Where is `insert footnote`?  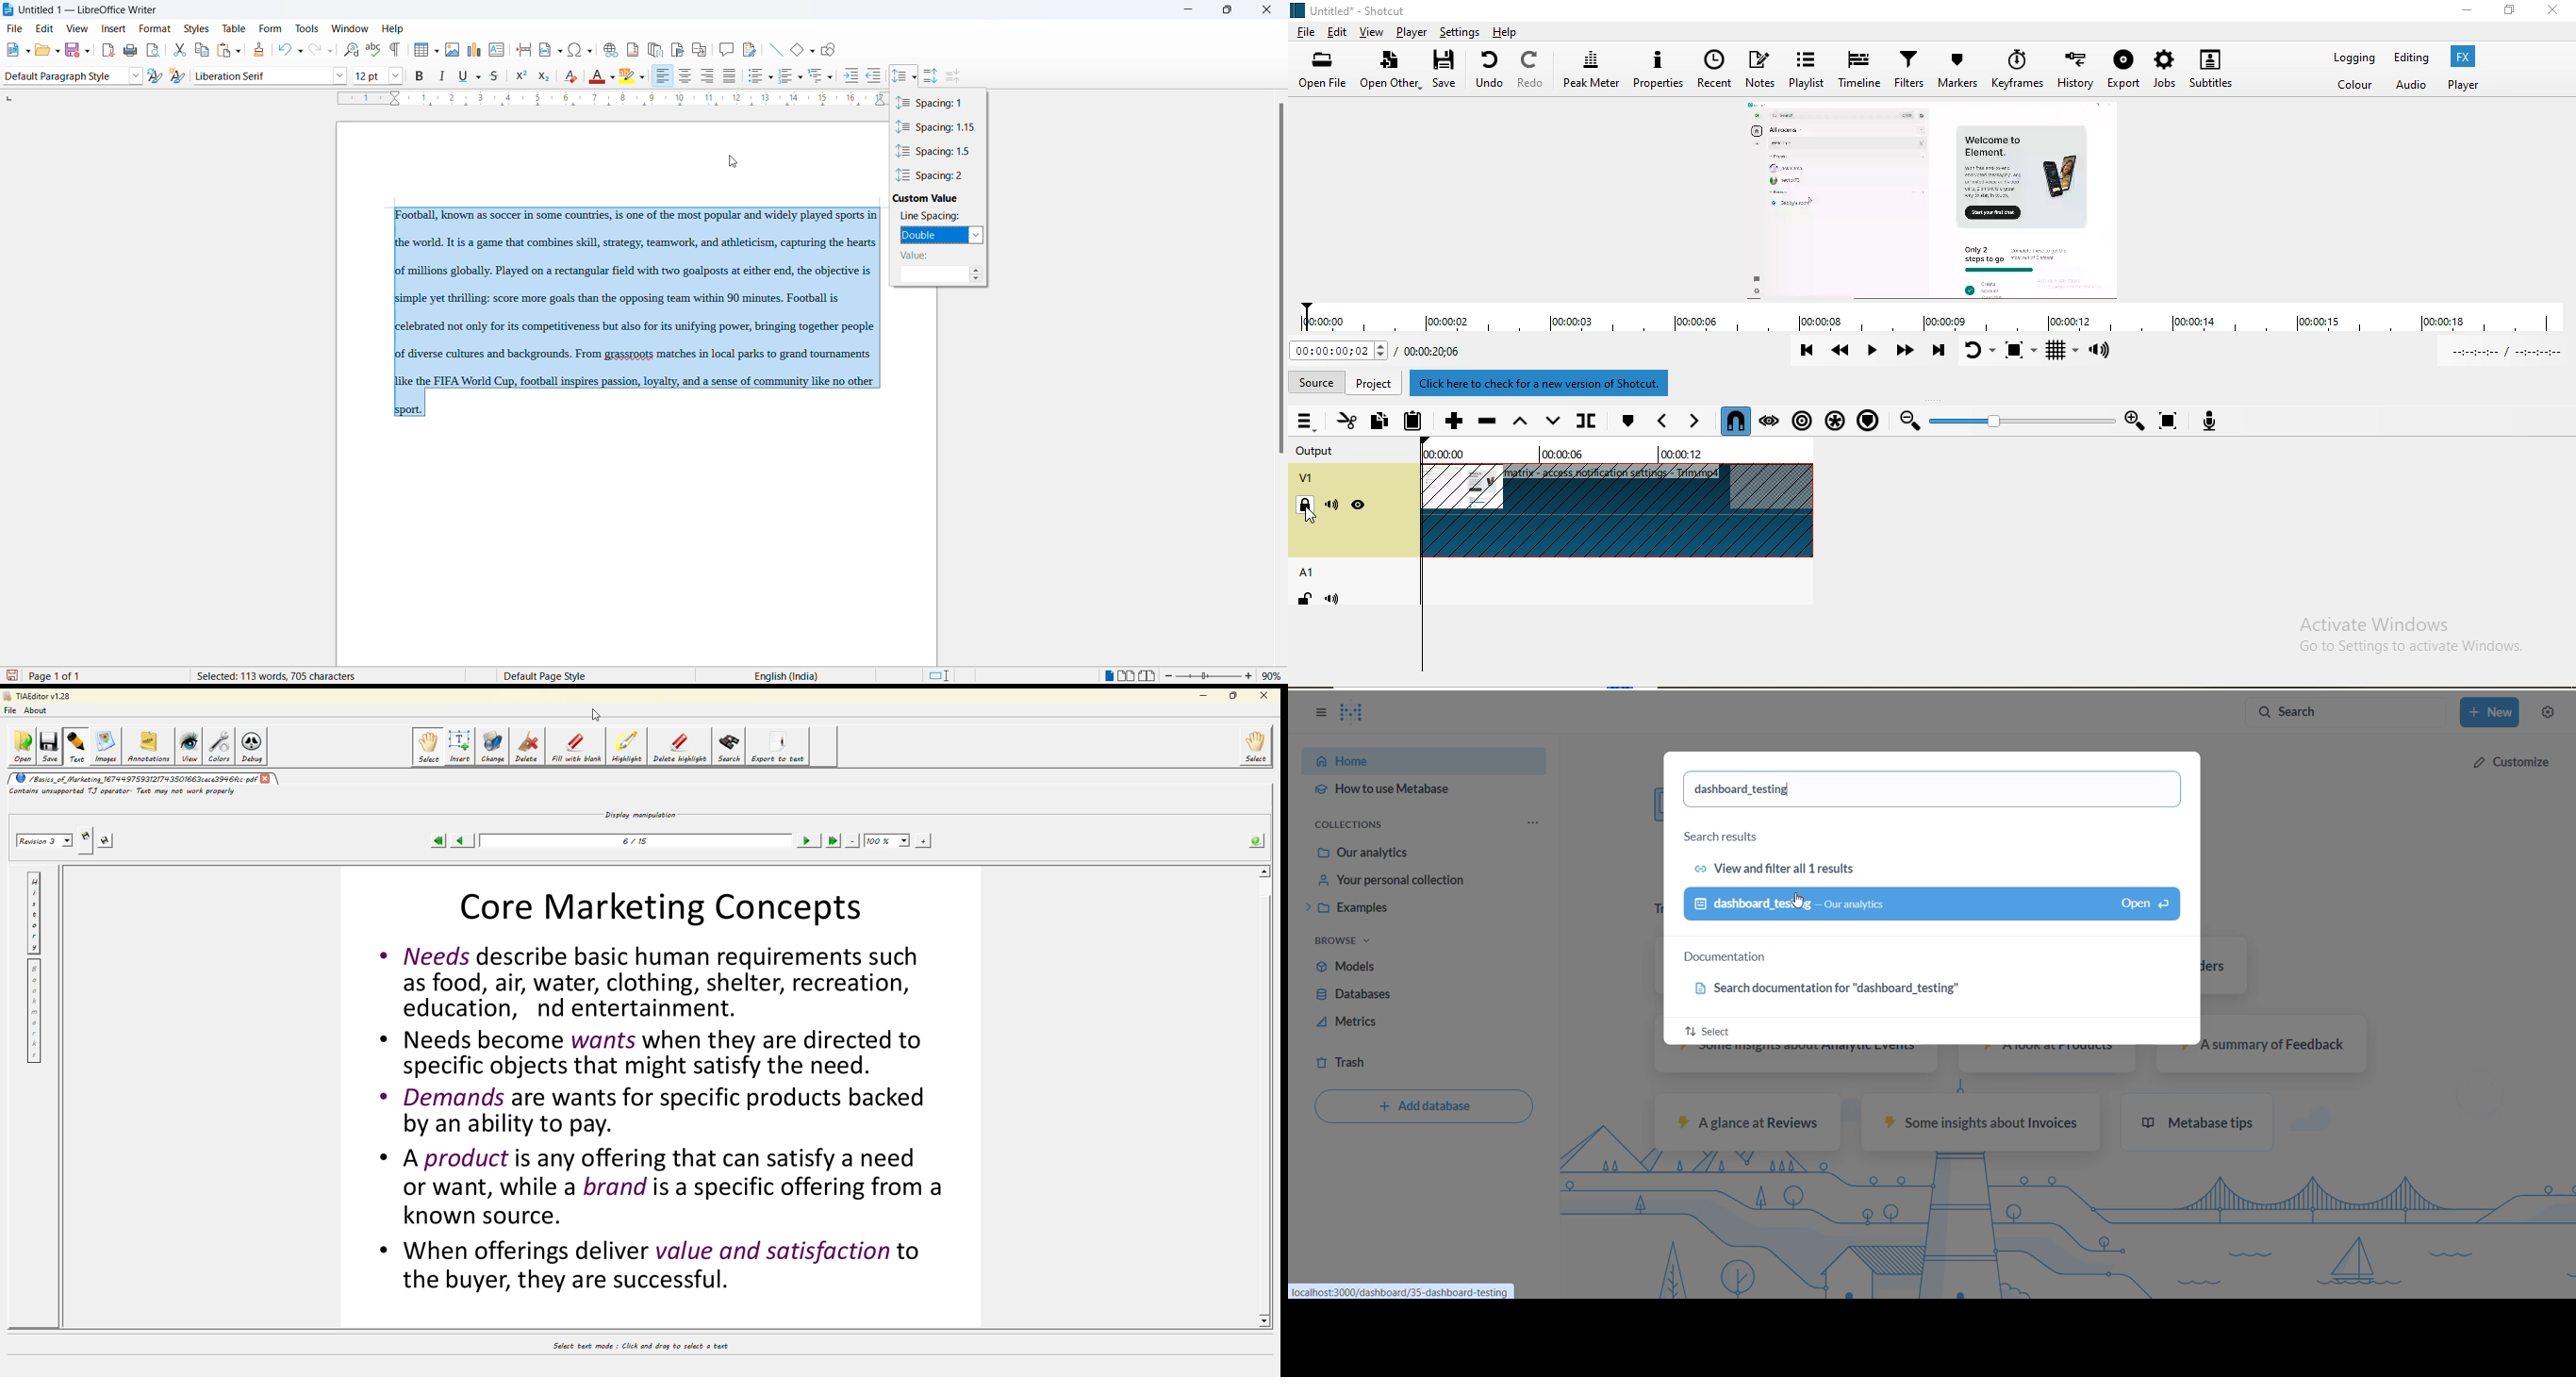 insert footnote is located at coordinates (633, 51).